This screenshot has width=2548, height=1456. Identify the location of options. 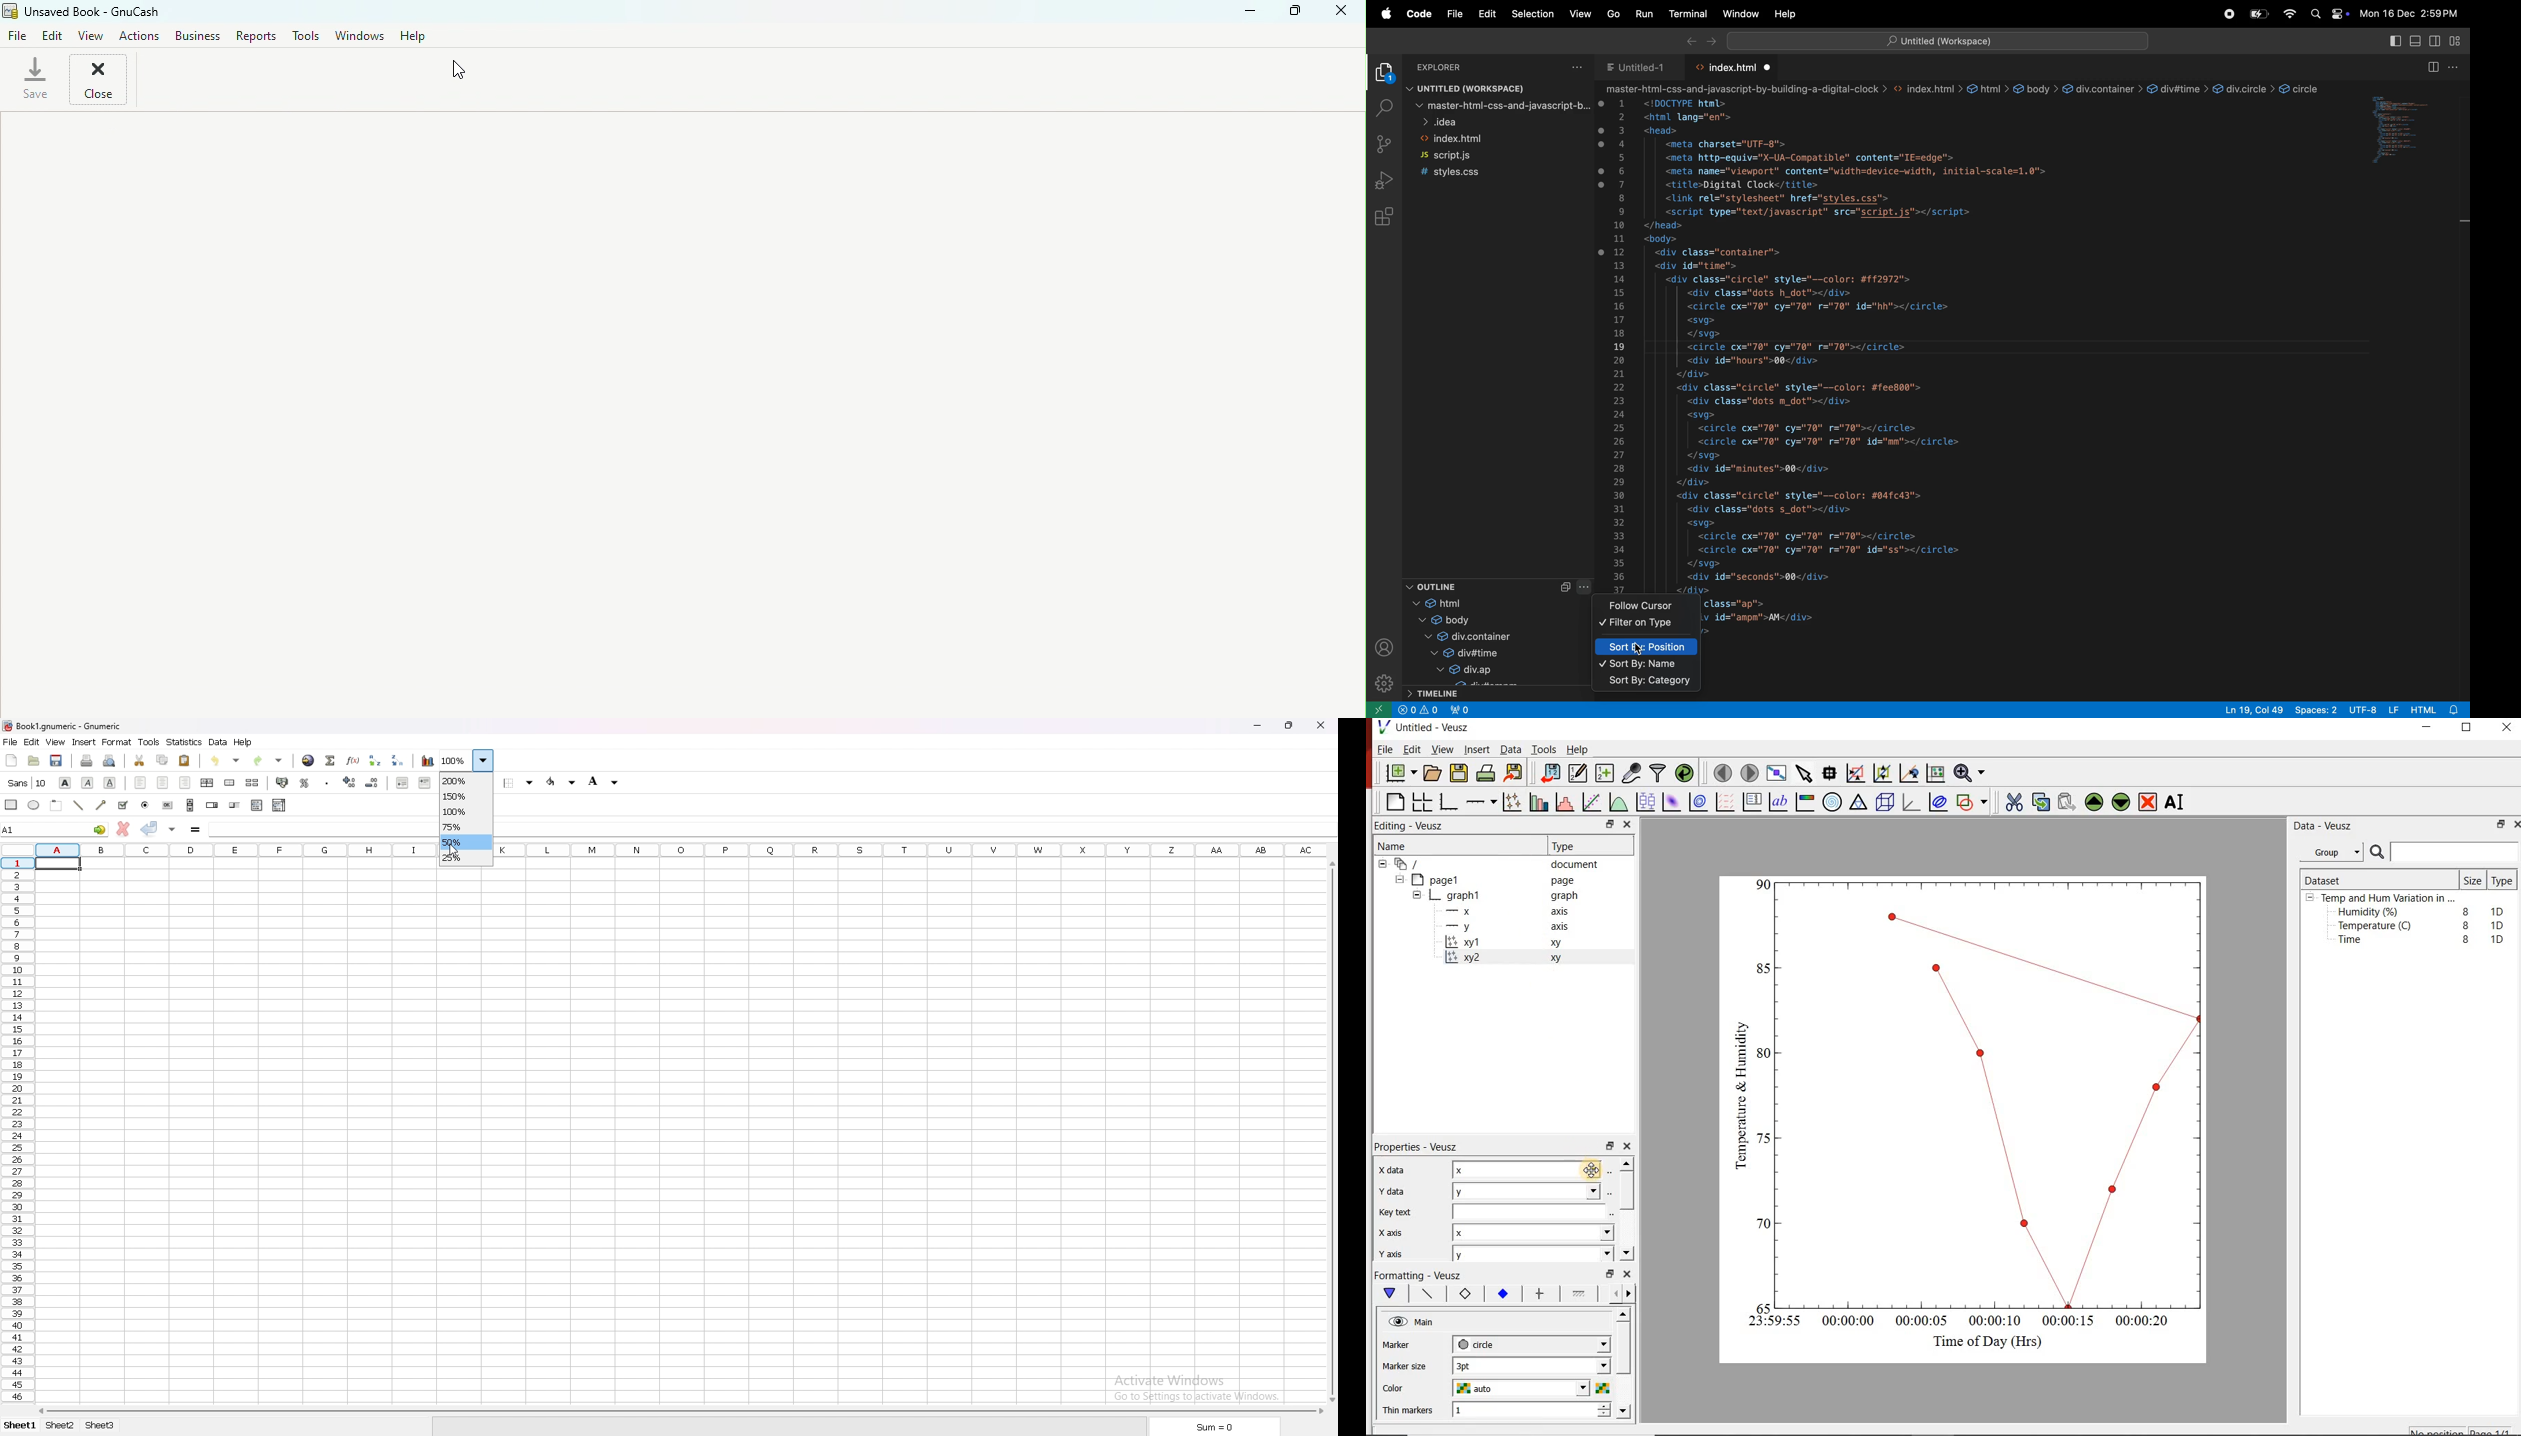
(2458, 66).